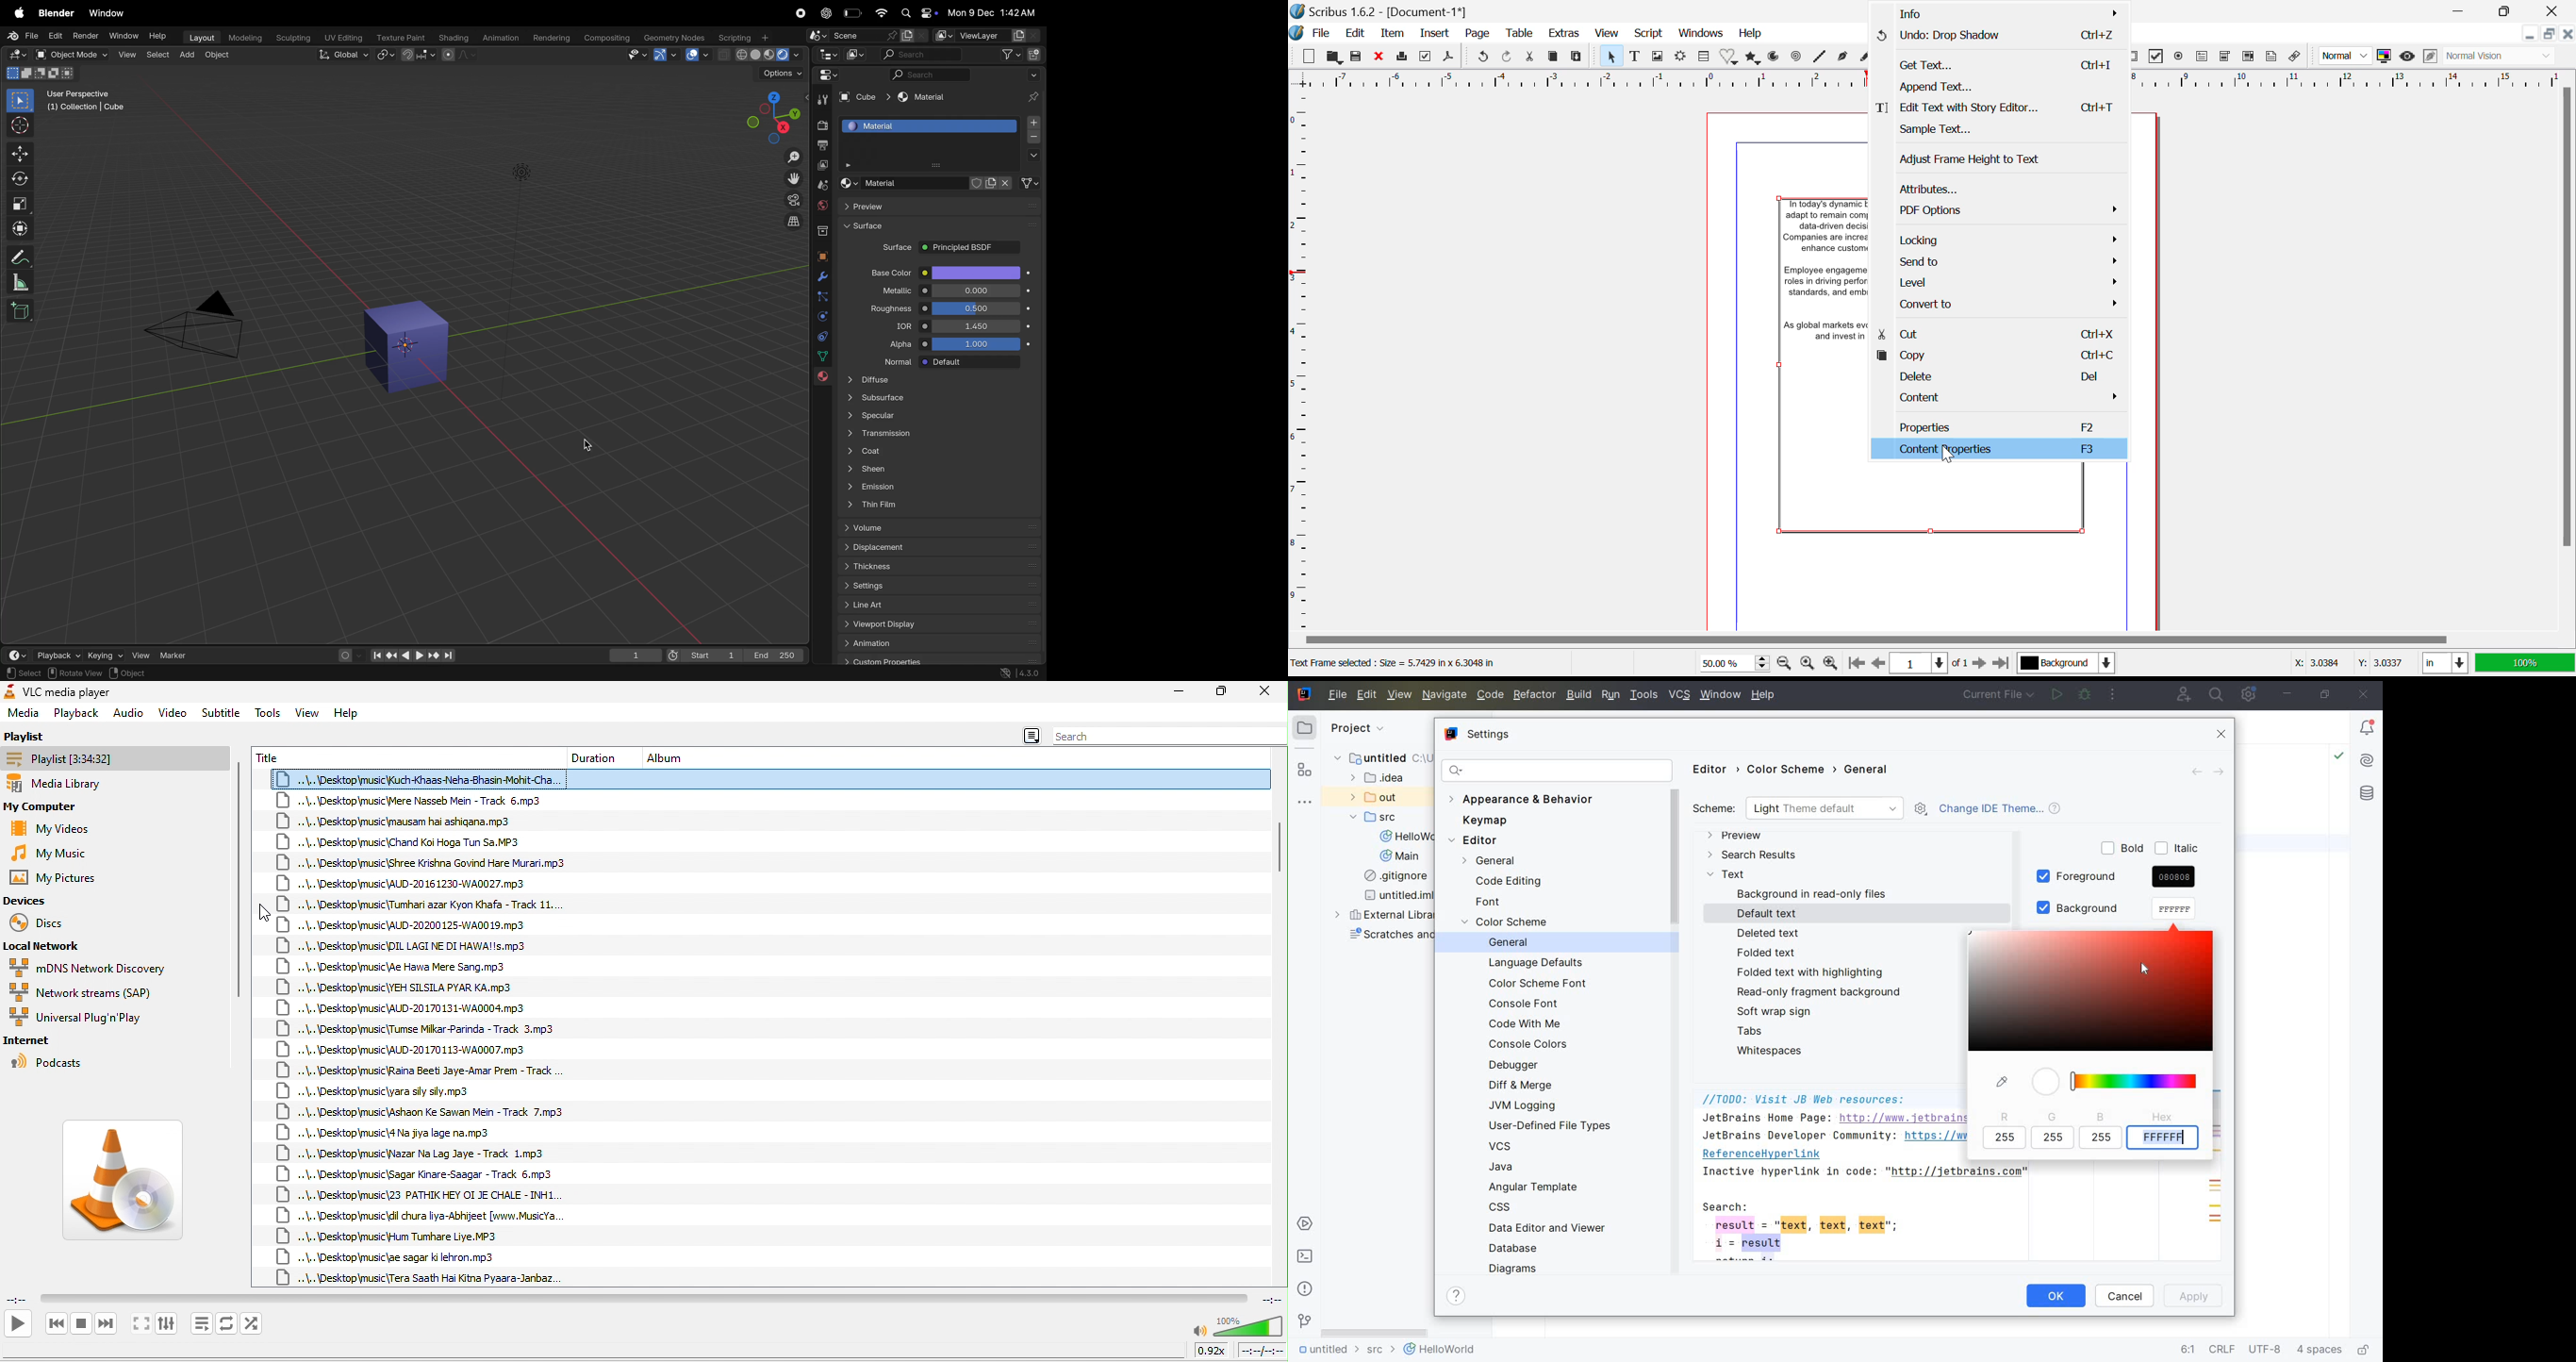 Image resolution: width=2576 pixels, height=1372 pixels. Describe the element at coordinates (1248, 1326) in the screenshot. I see `volume` at that location.